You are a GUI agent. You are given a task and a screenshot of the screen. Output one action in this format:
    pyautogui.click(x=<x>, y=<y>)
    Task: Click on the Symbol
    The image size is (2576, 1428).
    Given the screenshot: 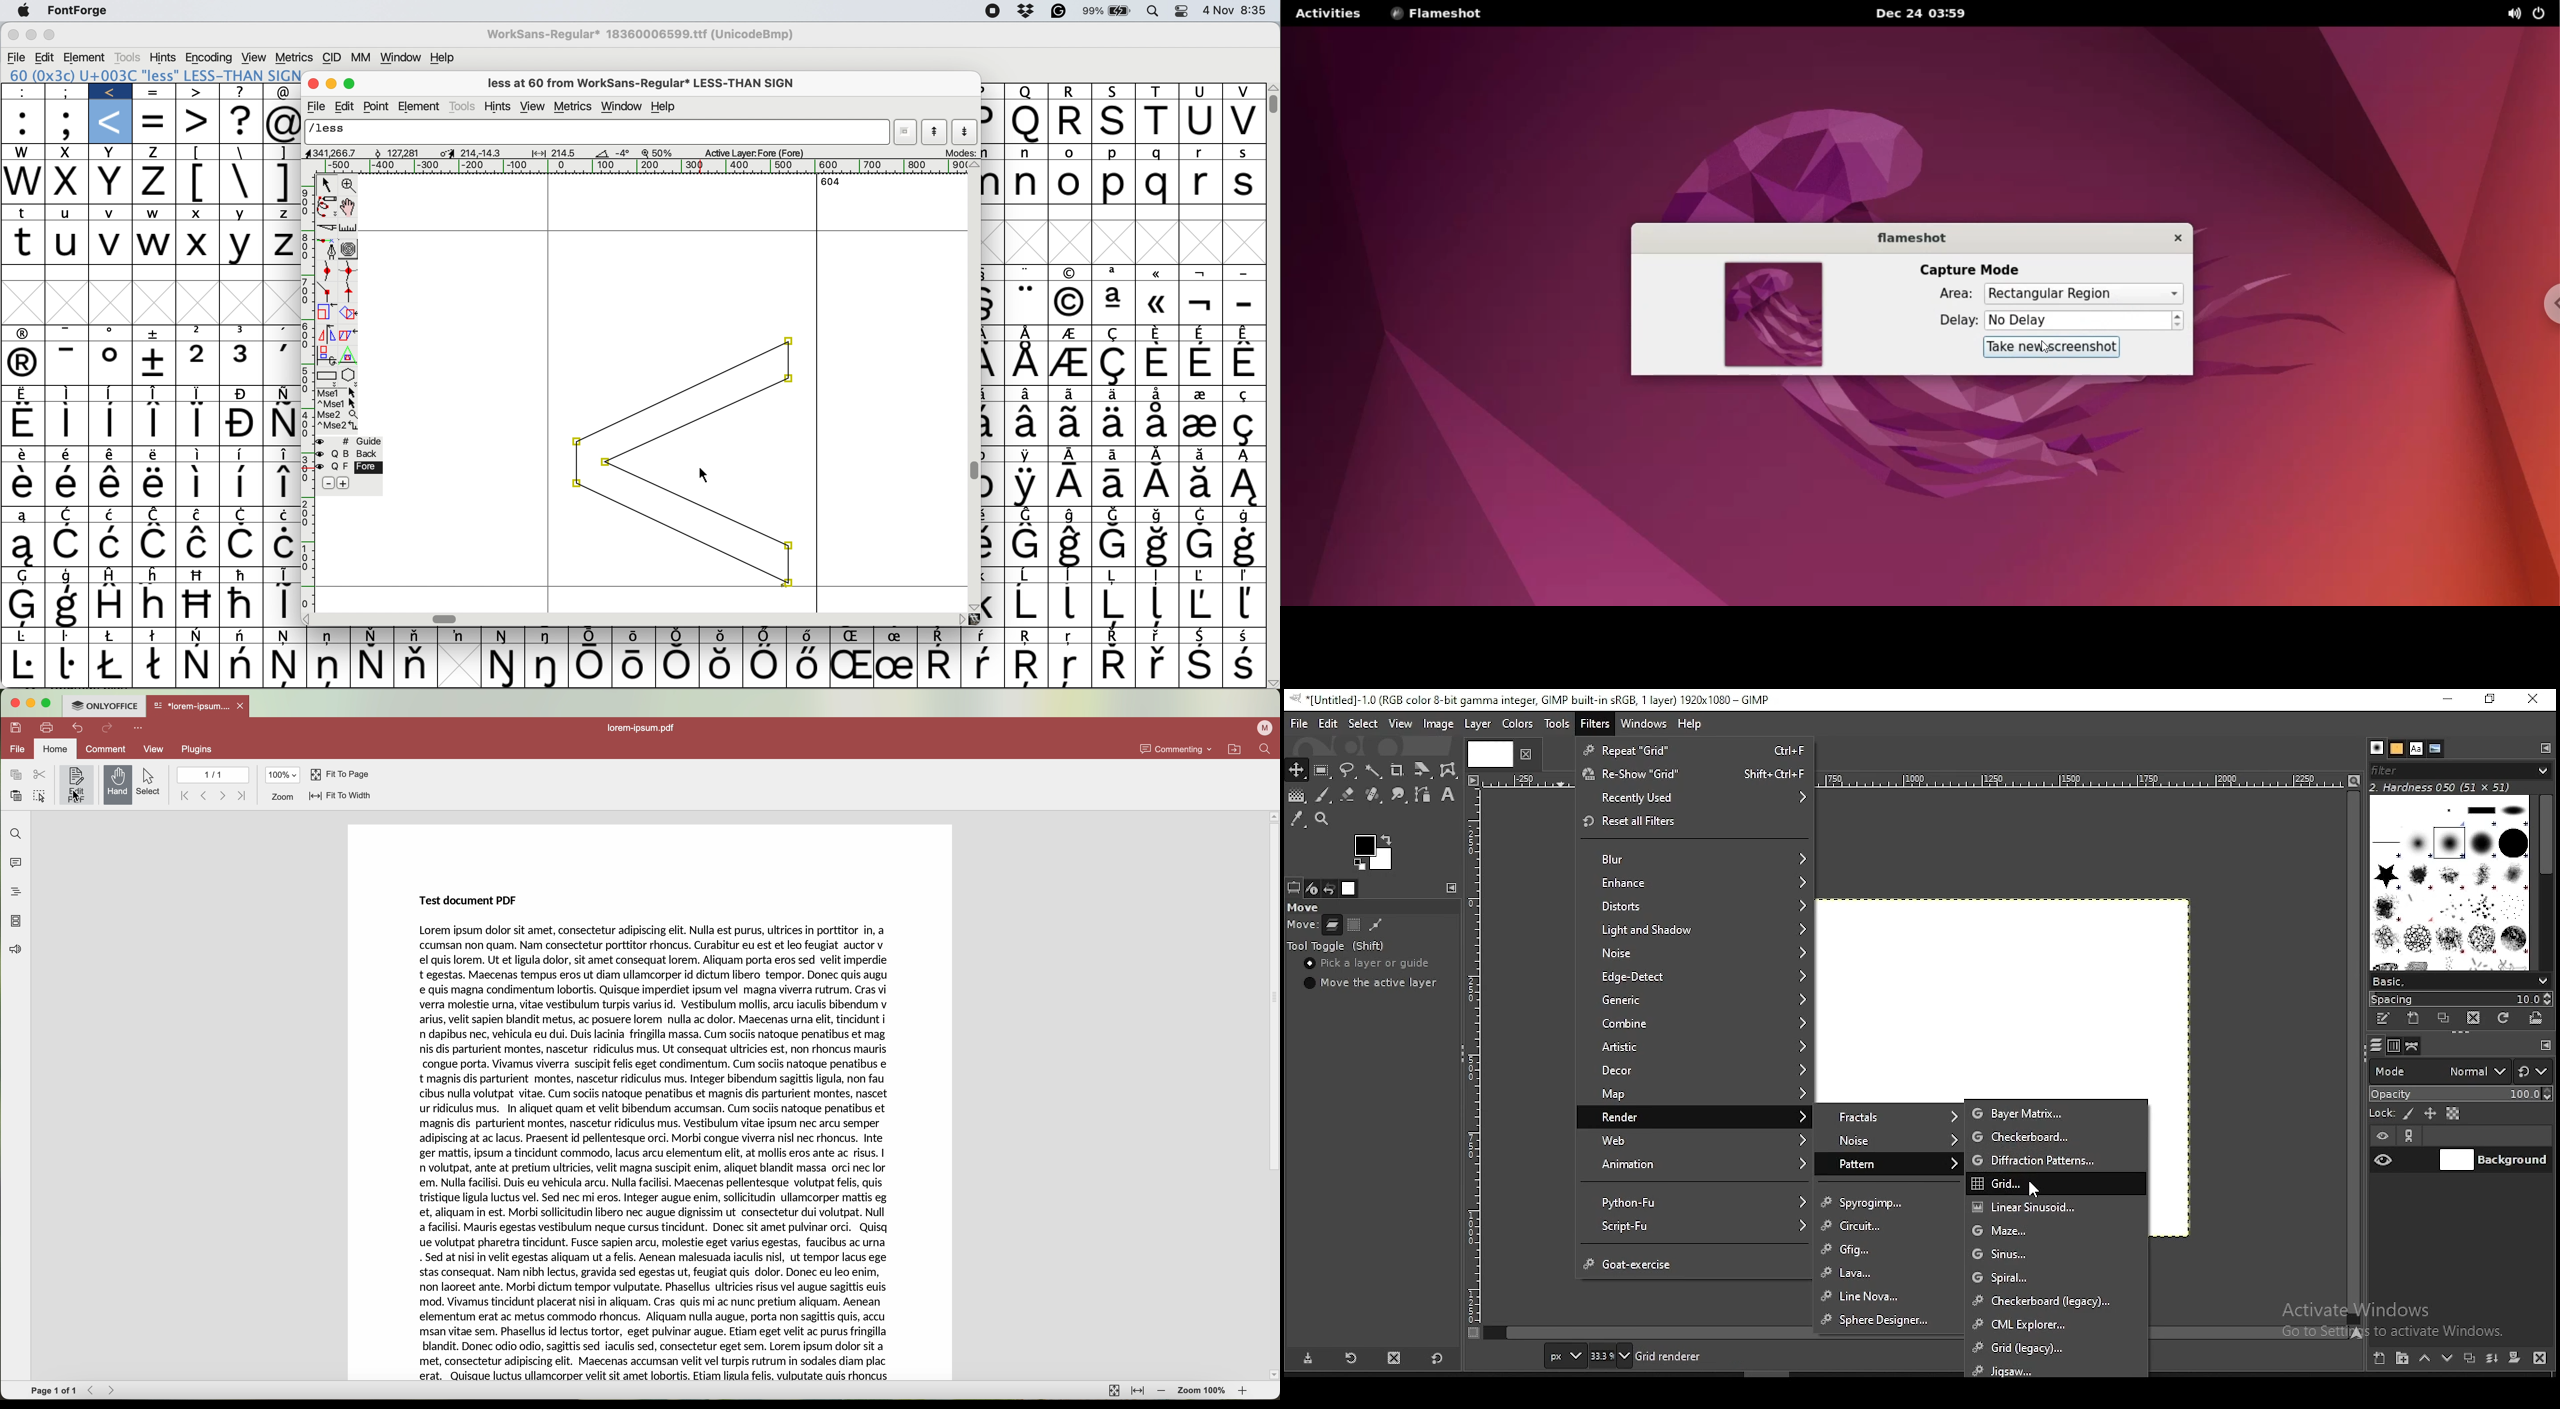 What is the action you would take?
    pyautogui.click(x=1200, y=516)
    